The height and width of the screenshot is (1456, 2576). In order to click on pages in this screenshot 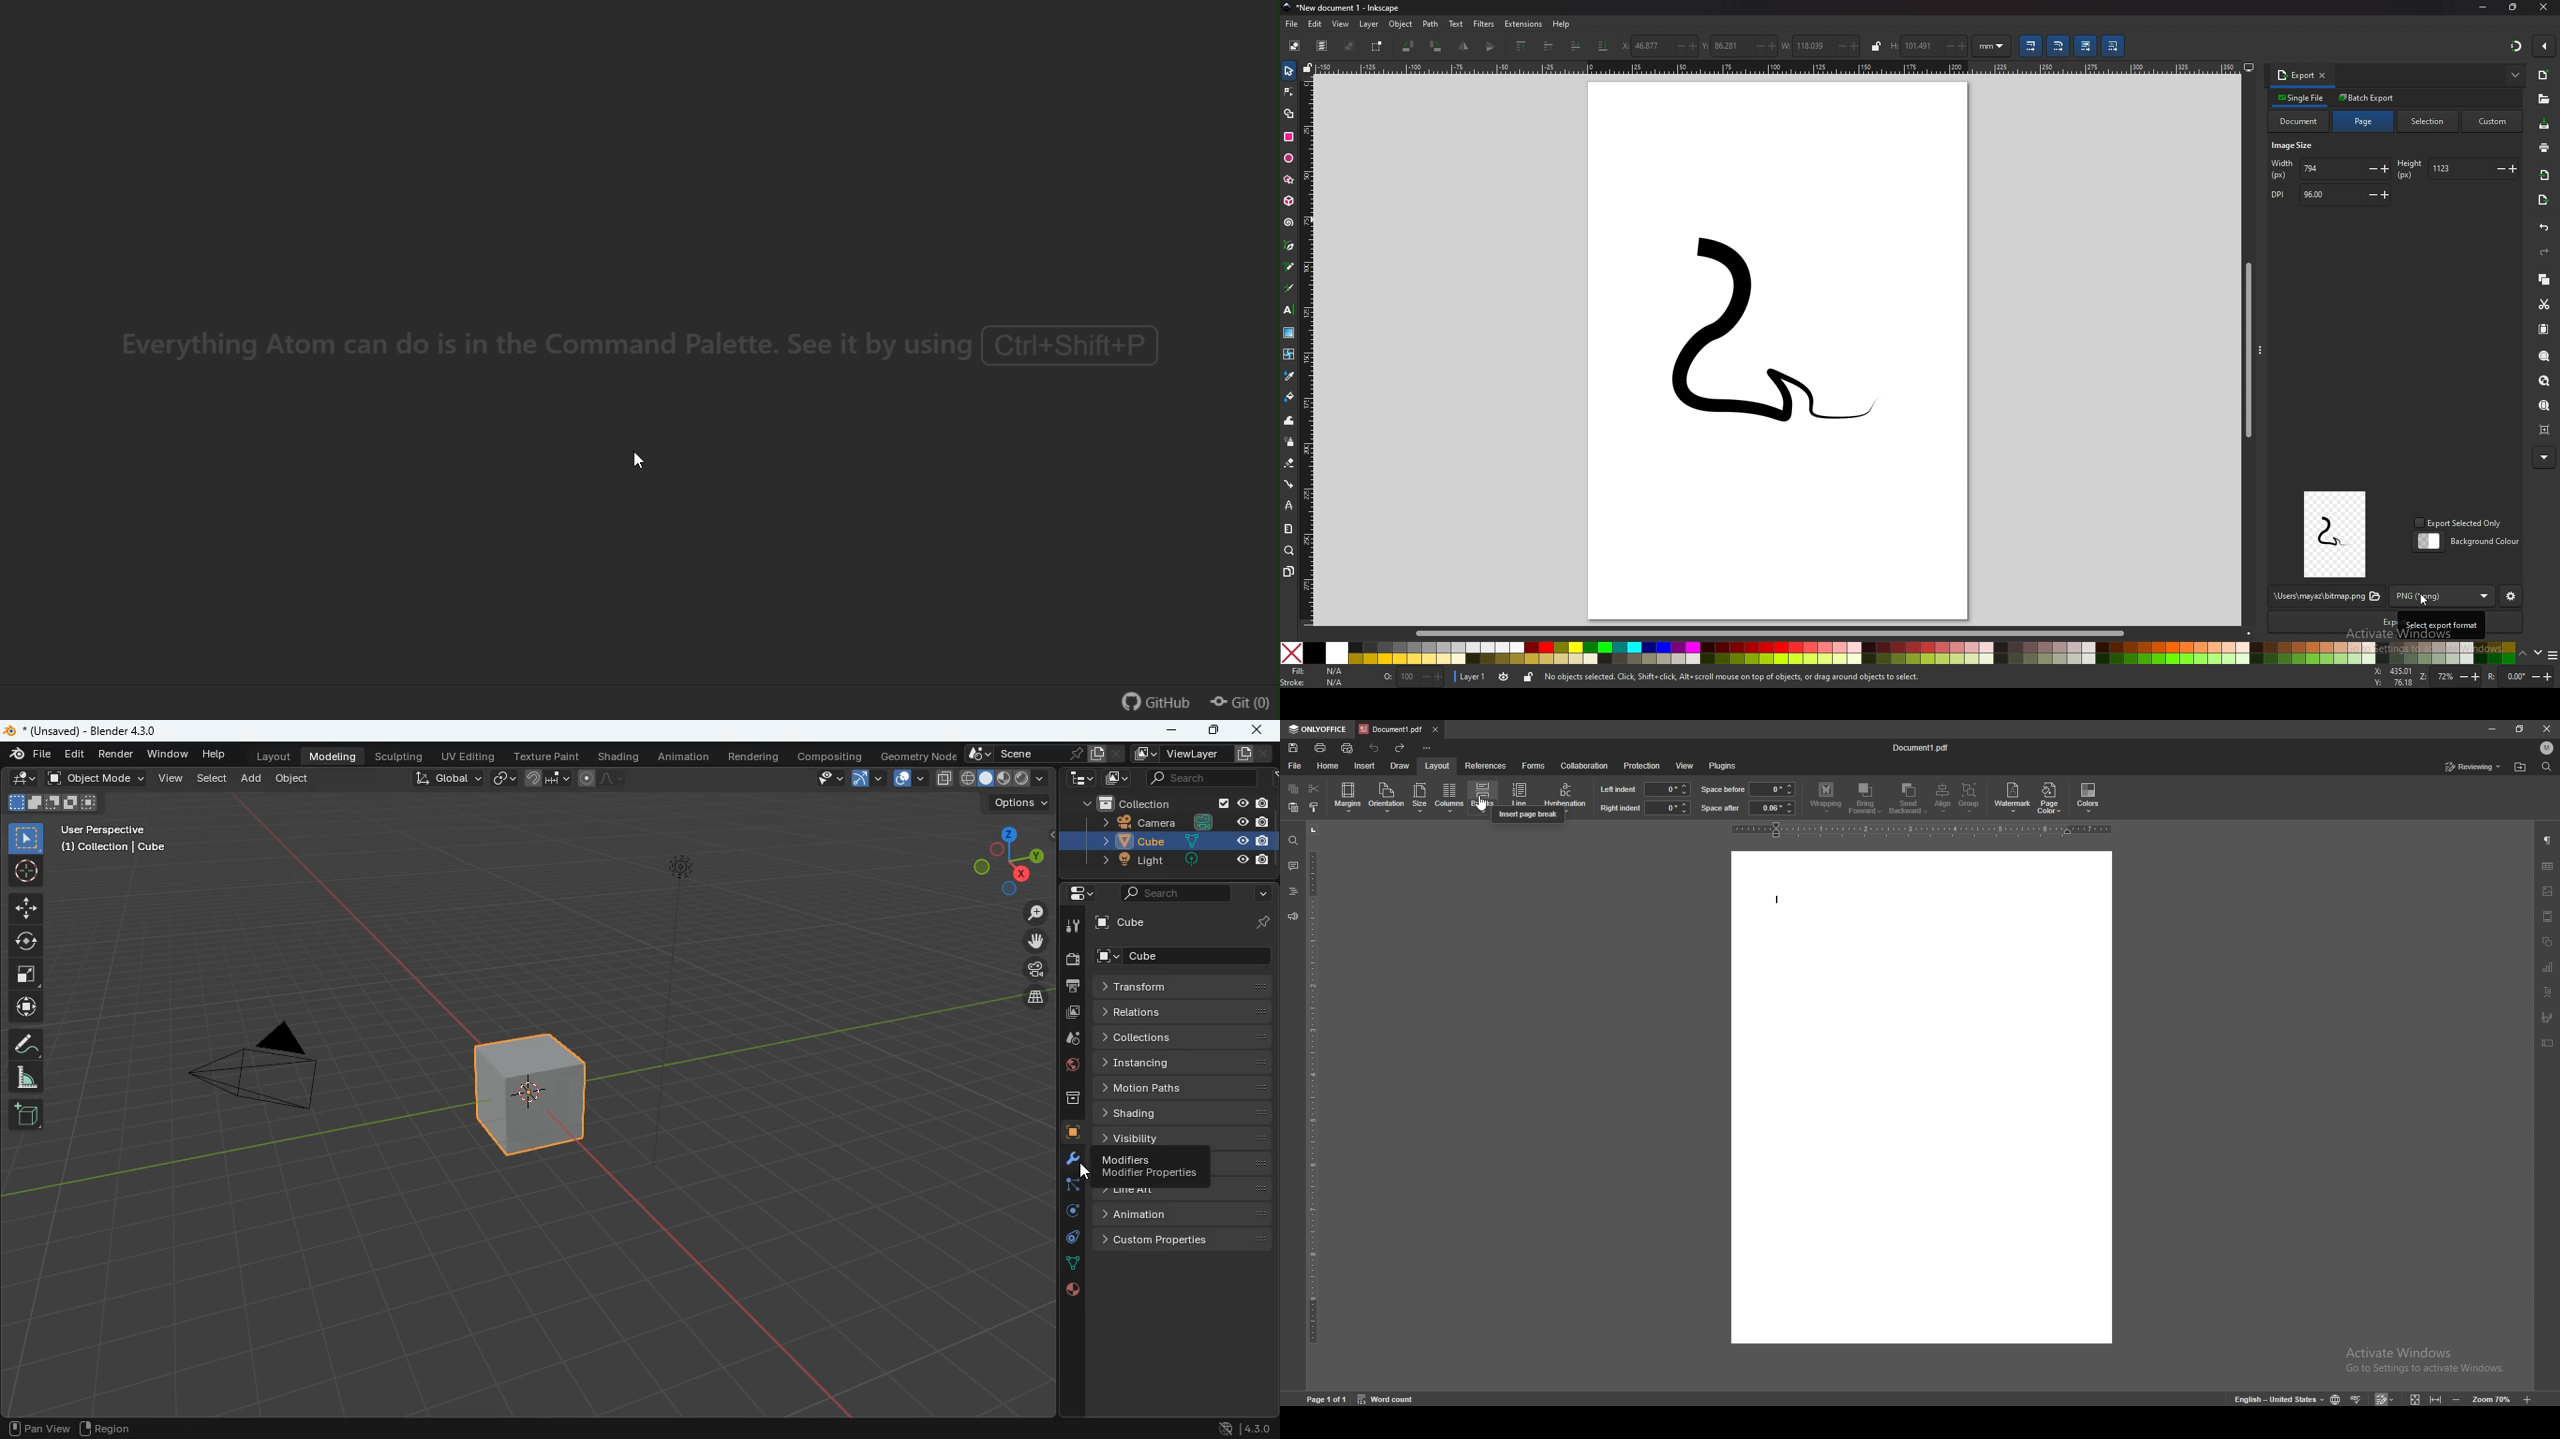, I will do `click(1289, 571)`.